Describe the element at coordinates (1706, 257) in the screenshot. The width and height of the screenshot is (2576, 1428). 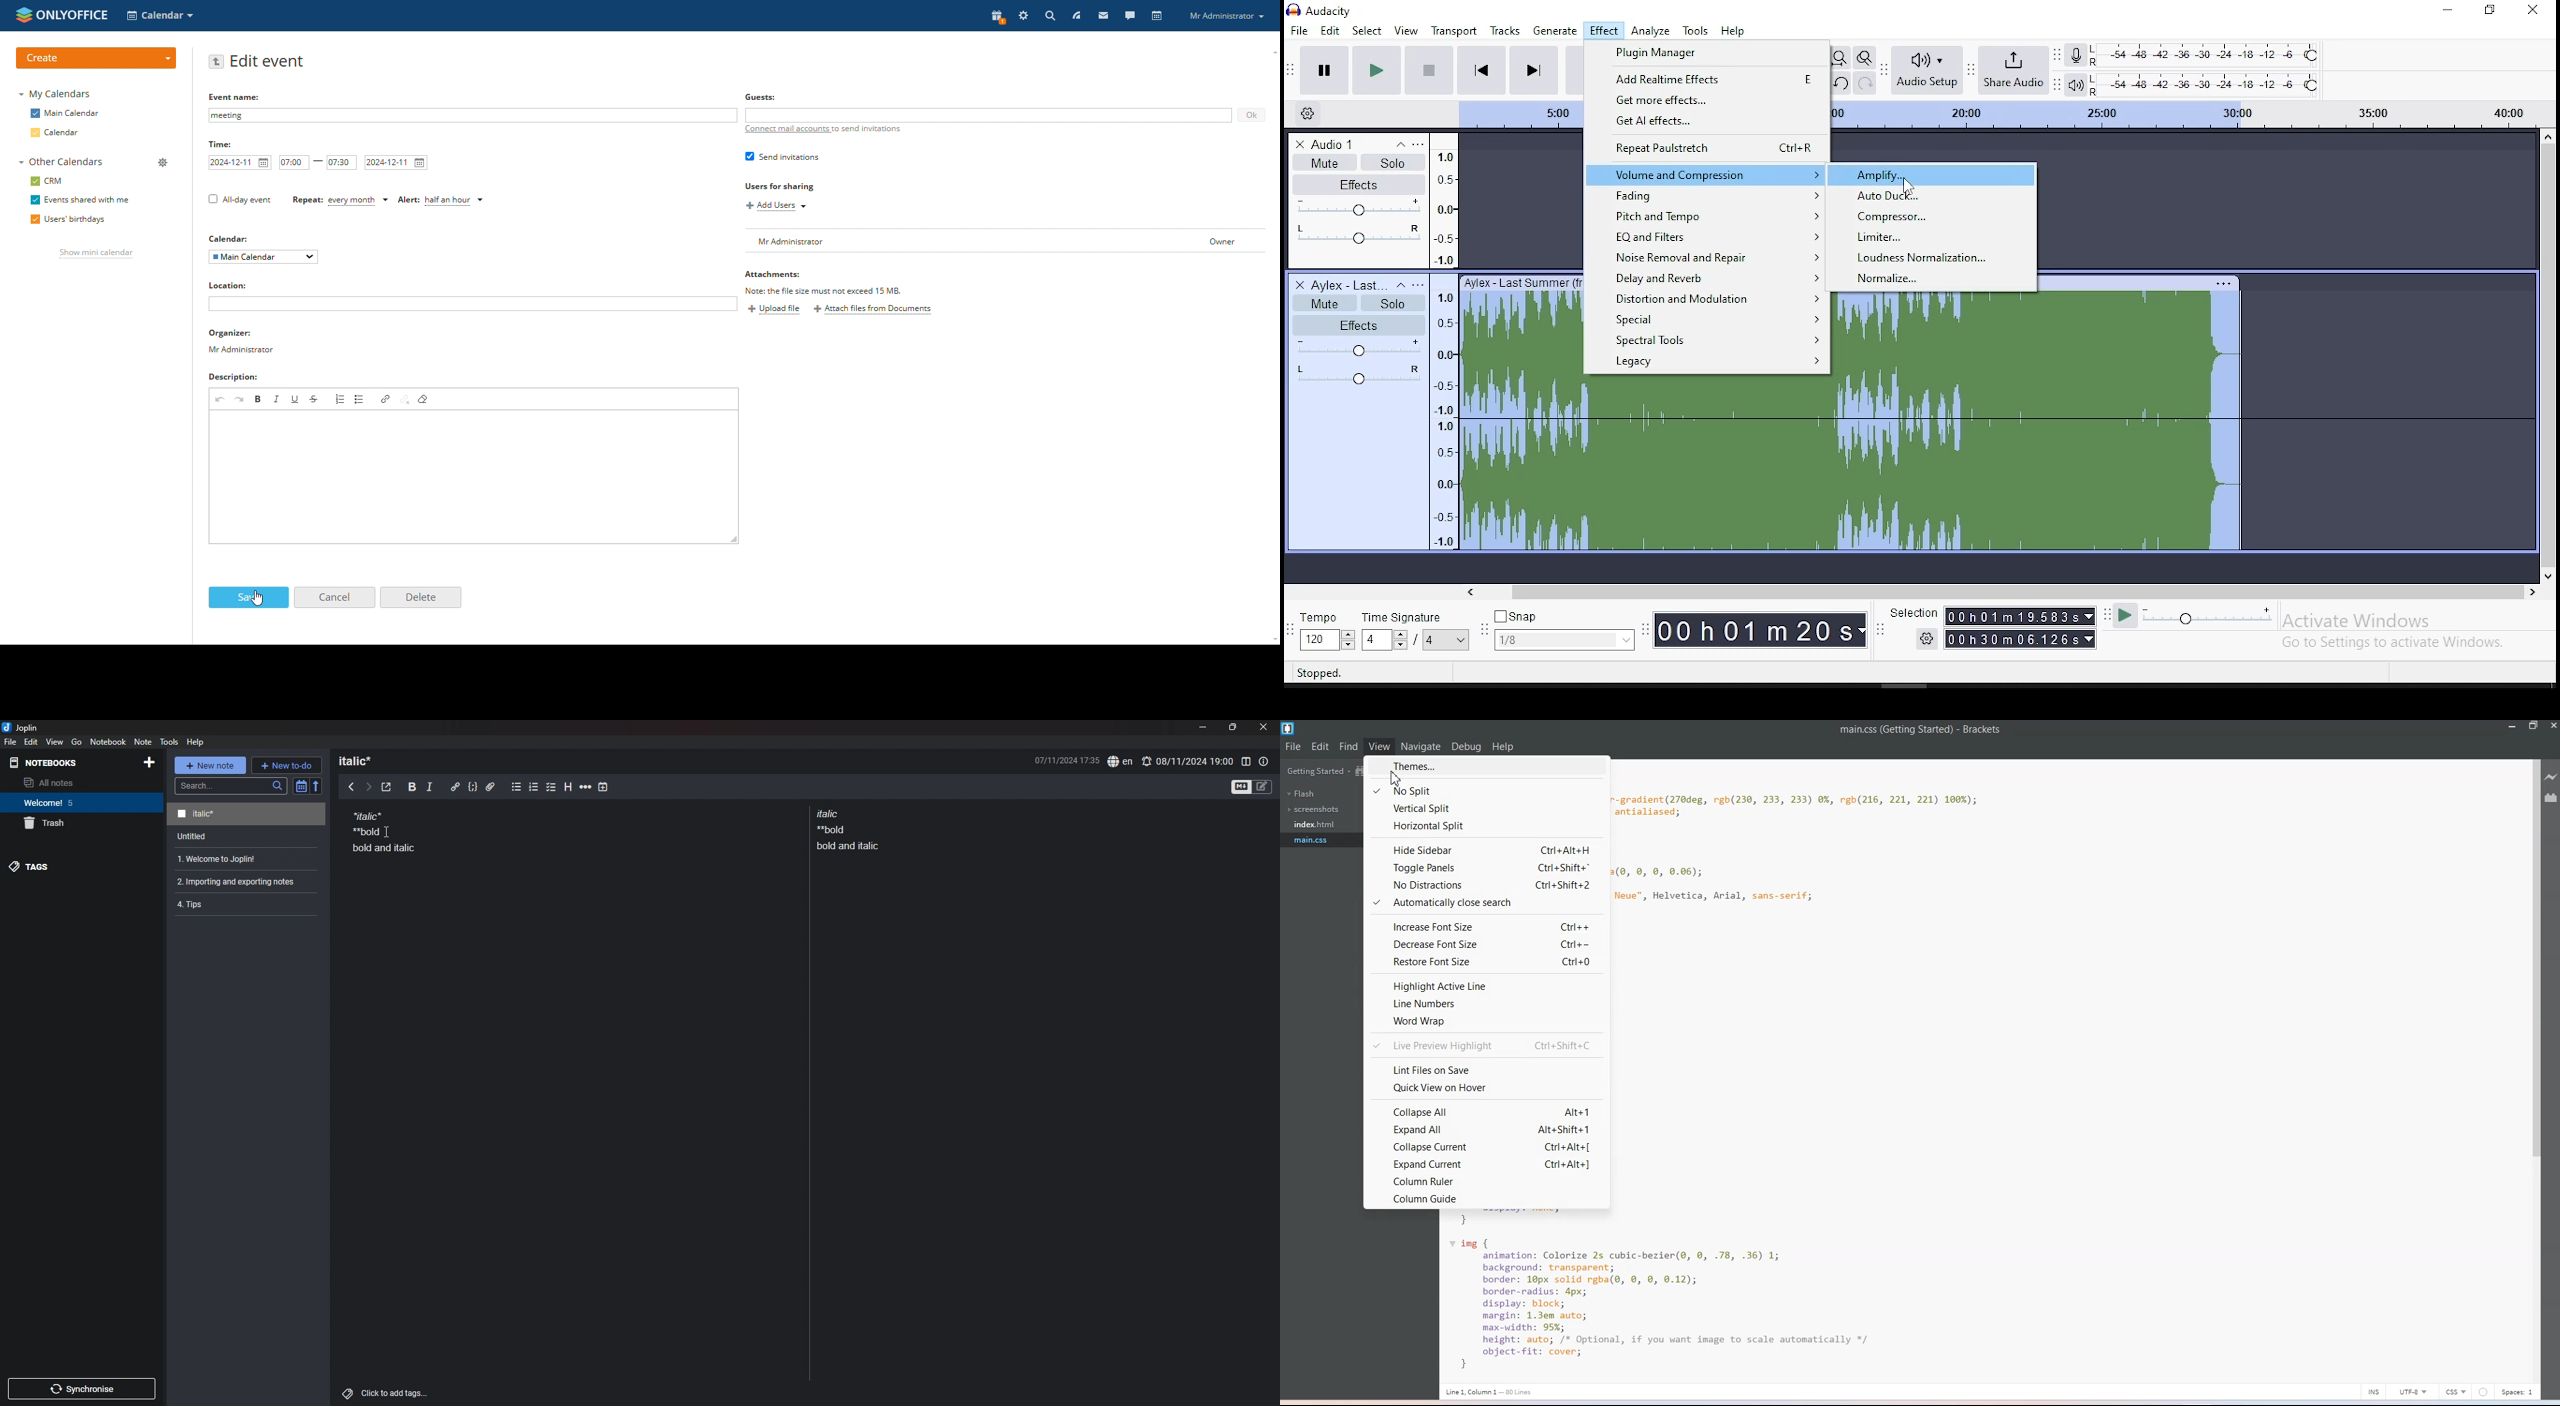
I see `noise removal and repair` at that location.